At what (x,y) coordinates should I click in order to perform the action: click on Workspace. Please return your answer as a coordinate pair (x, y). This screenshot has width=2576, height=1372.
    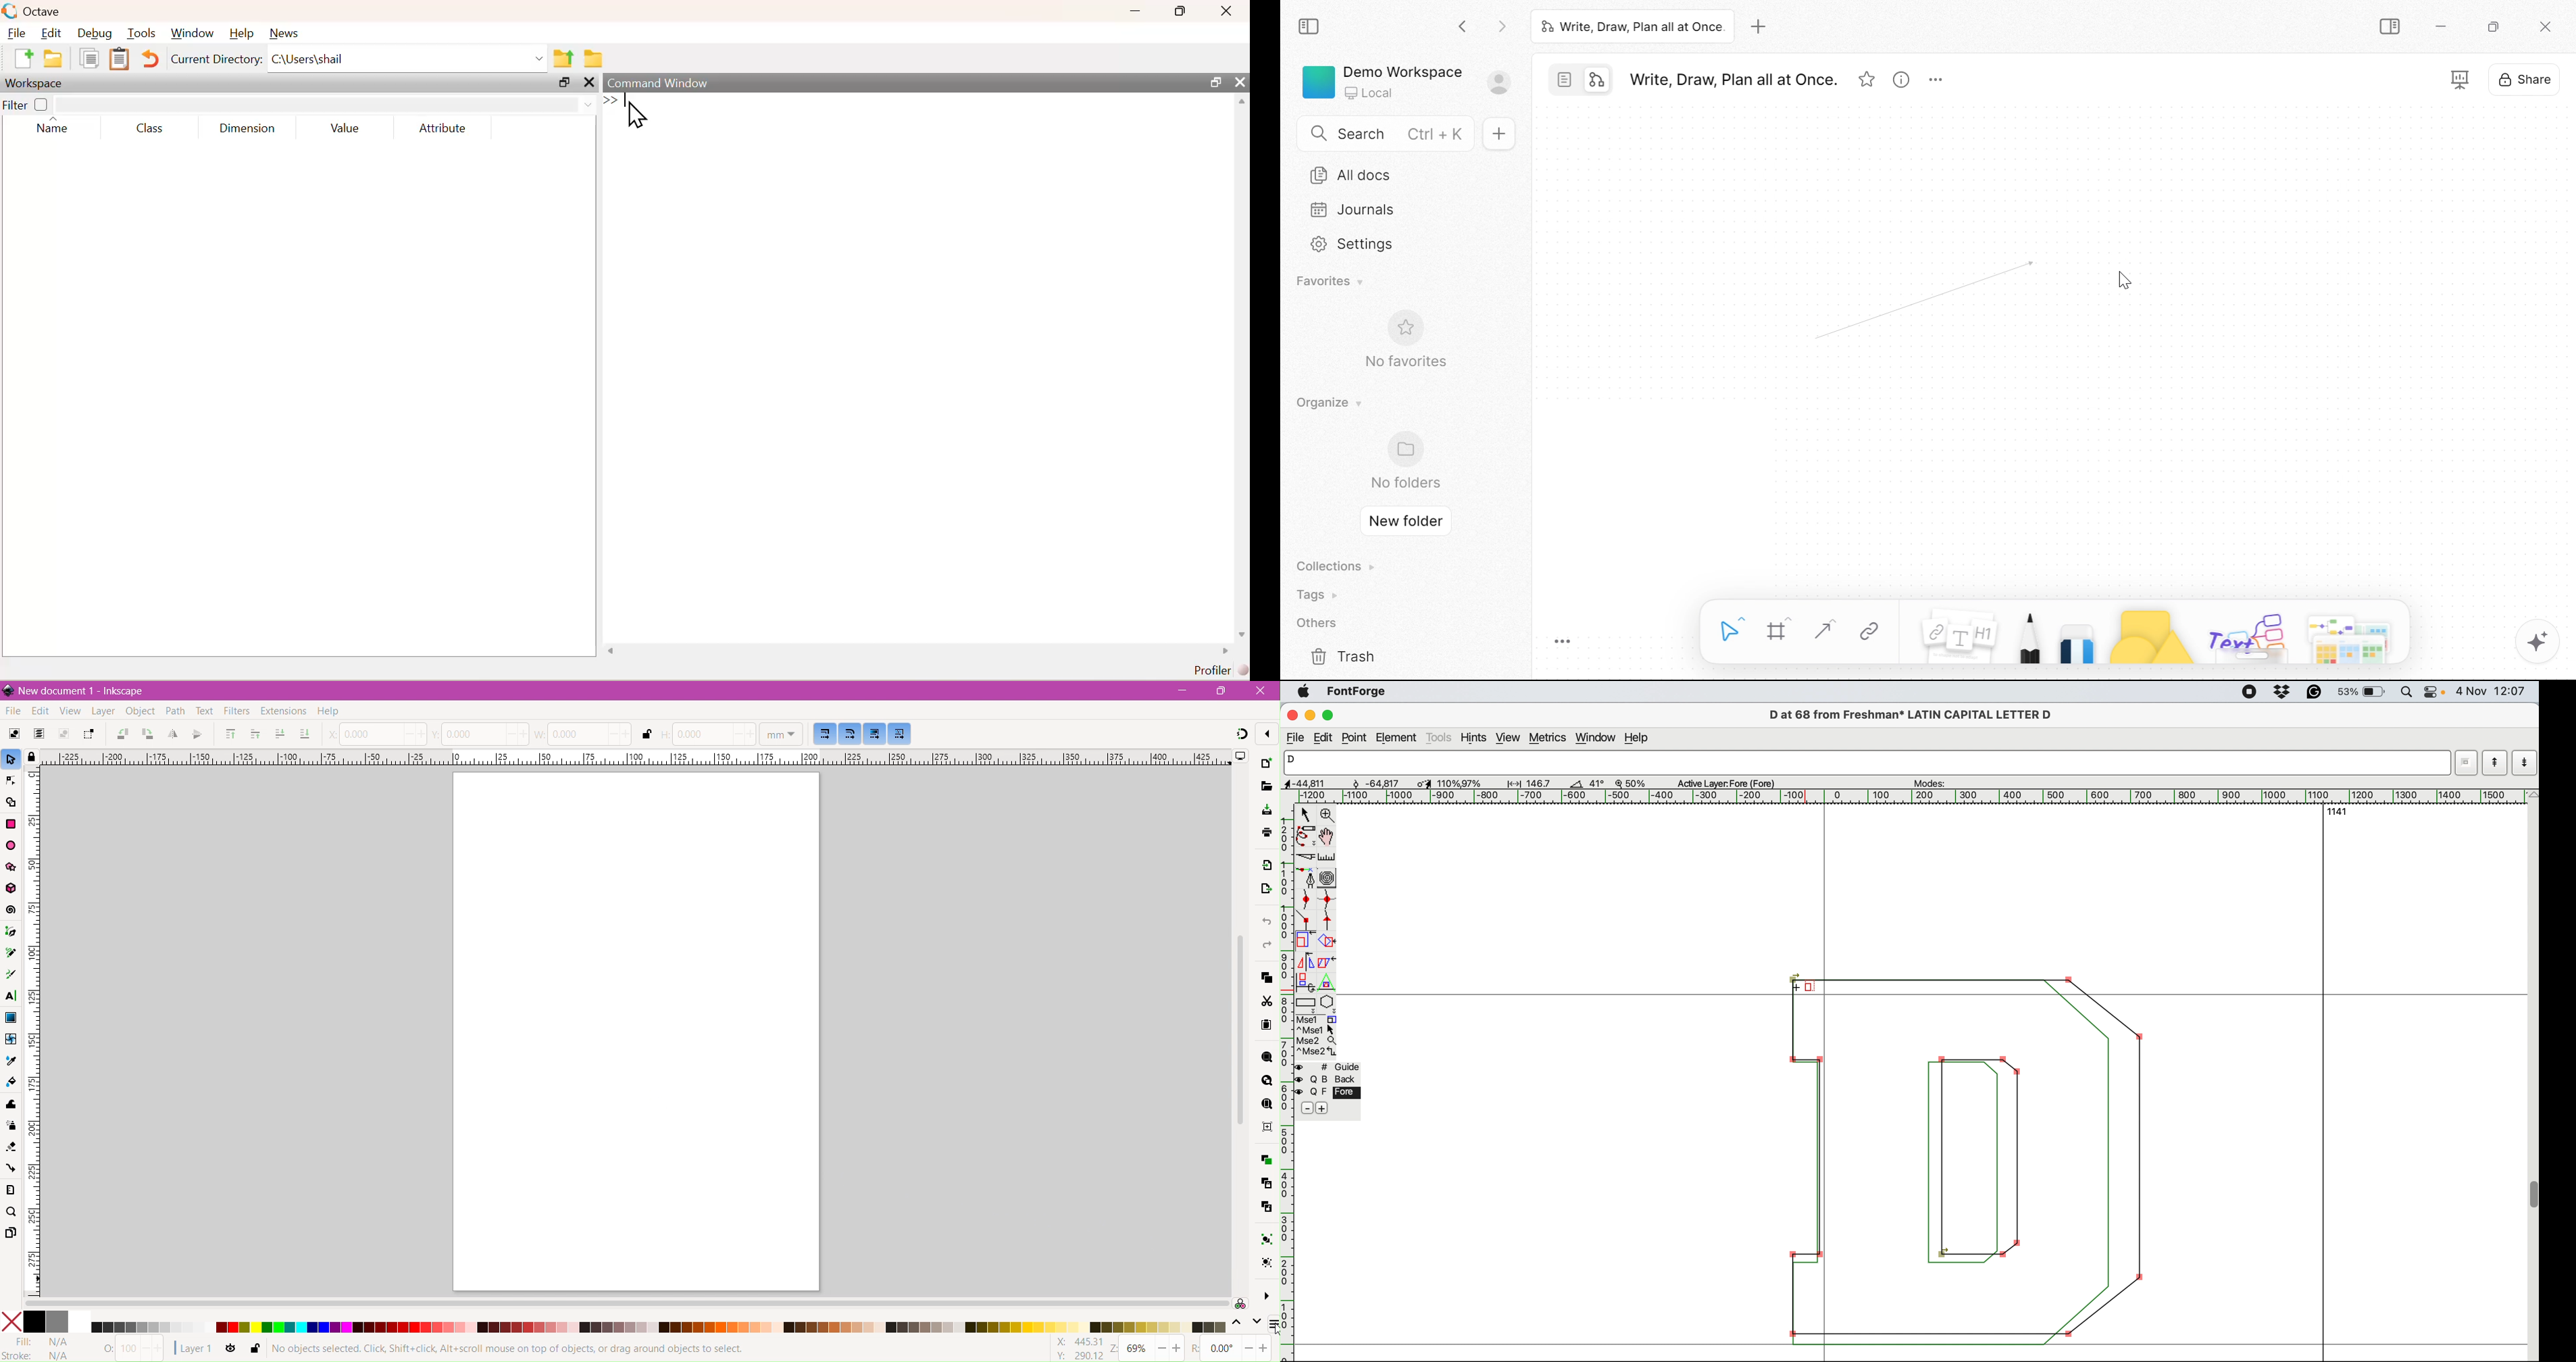
    Looking at the image, I should click on (35, 85).